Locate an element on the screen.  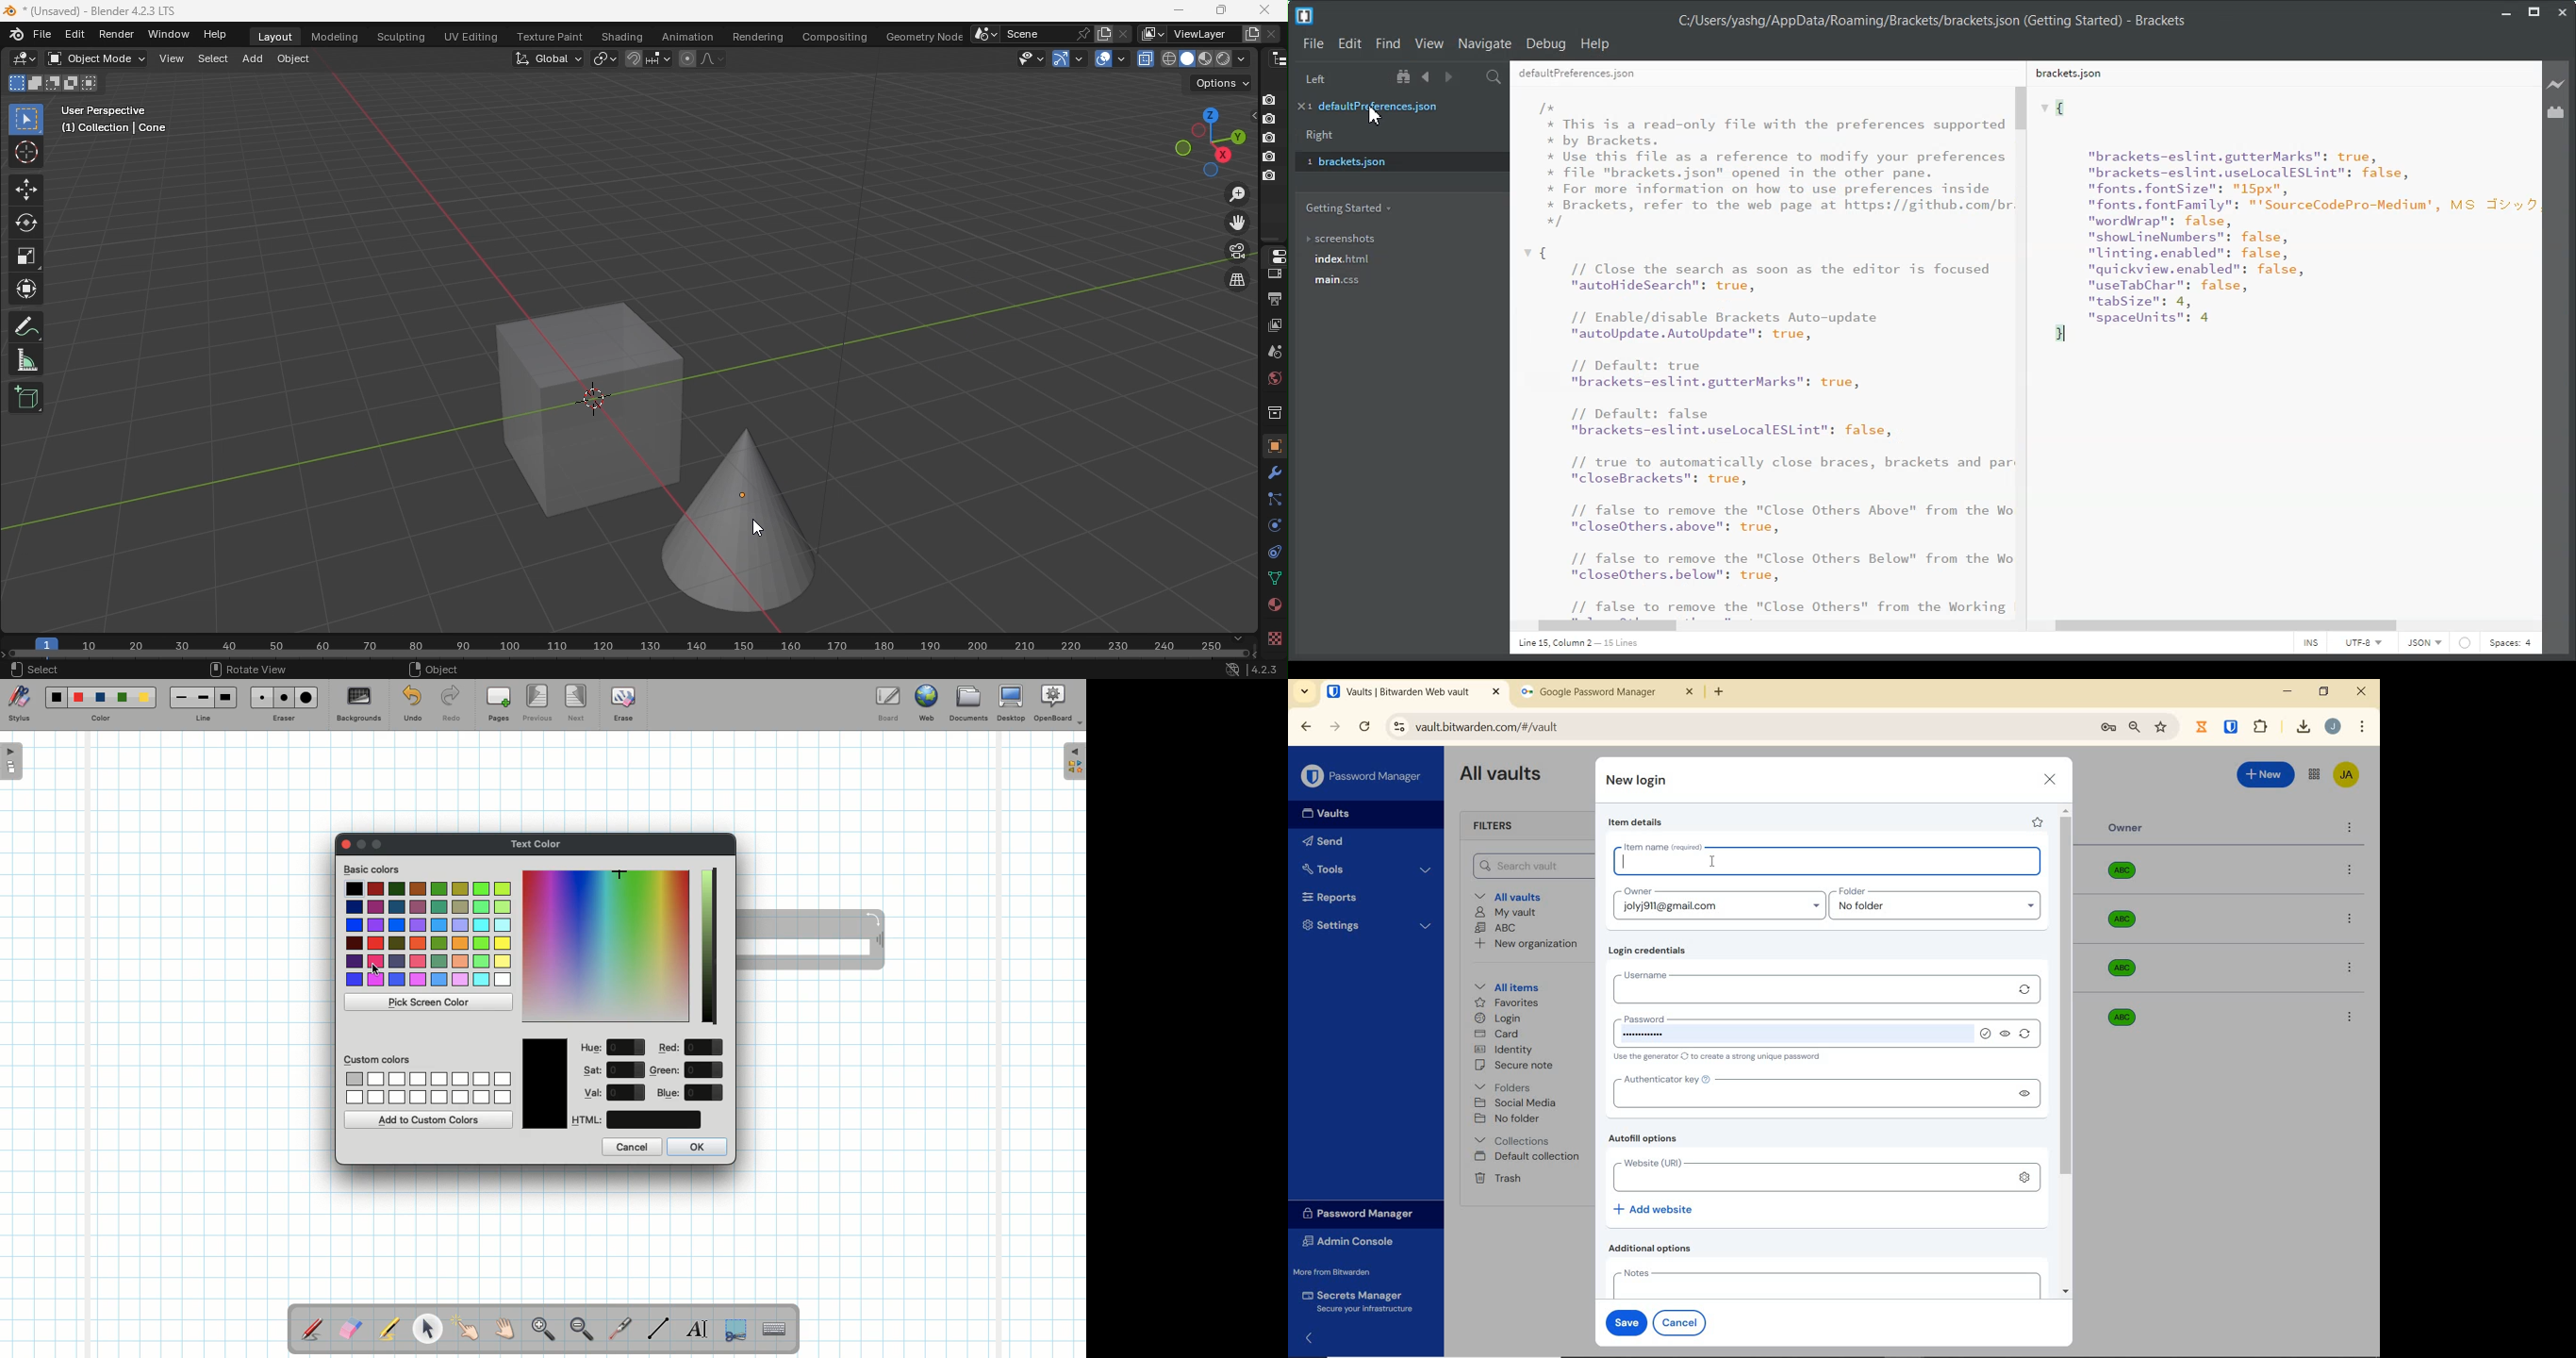
Horizontal Scroll Bar is located at coordinates (2289, 626).